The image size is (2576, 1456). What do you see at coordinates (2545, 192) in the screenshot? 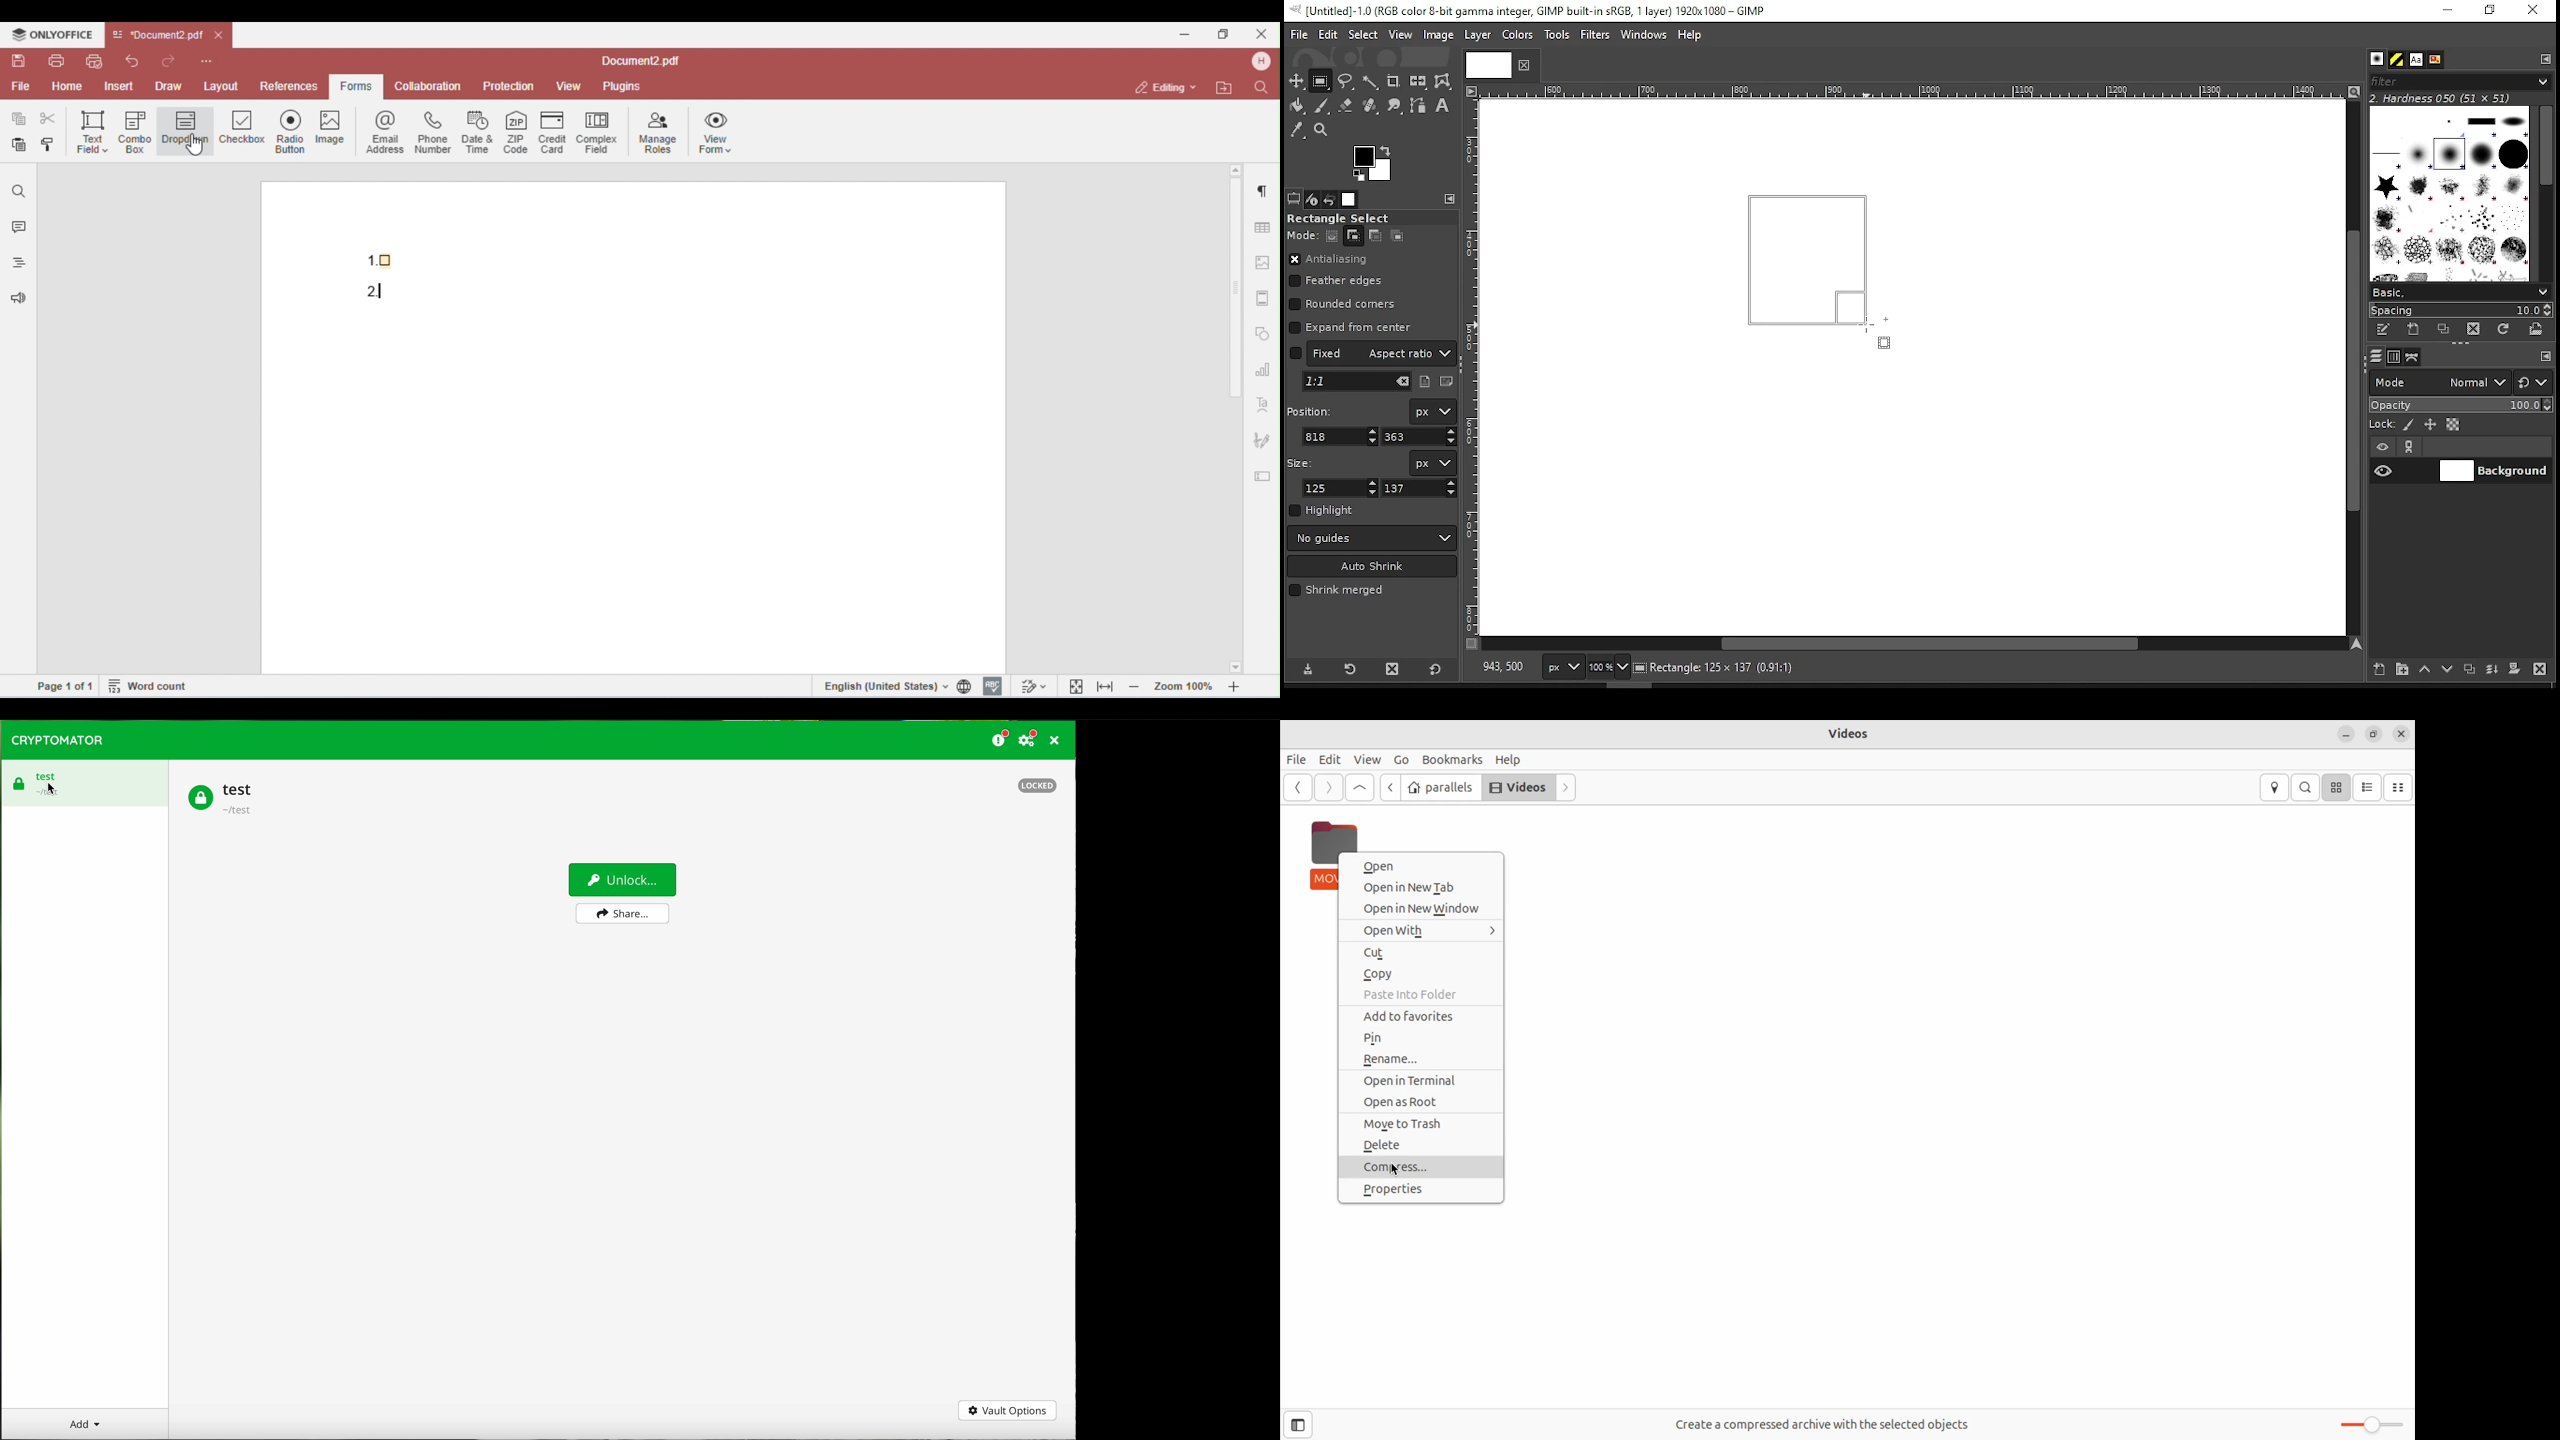
I see `scroll bar` at bounding box center [2545, 192].